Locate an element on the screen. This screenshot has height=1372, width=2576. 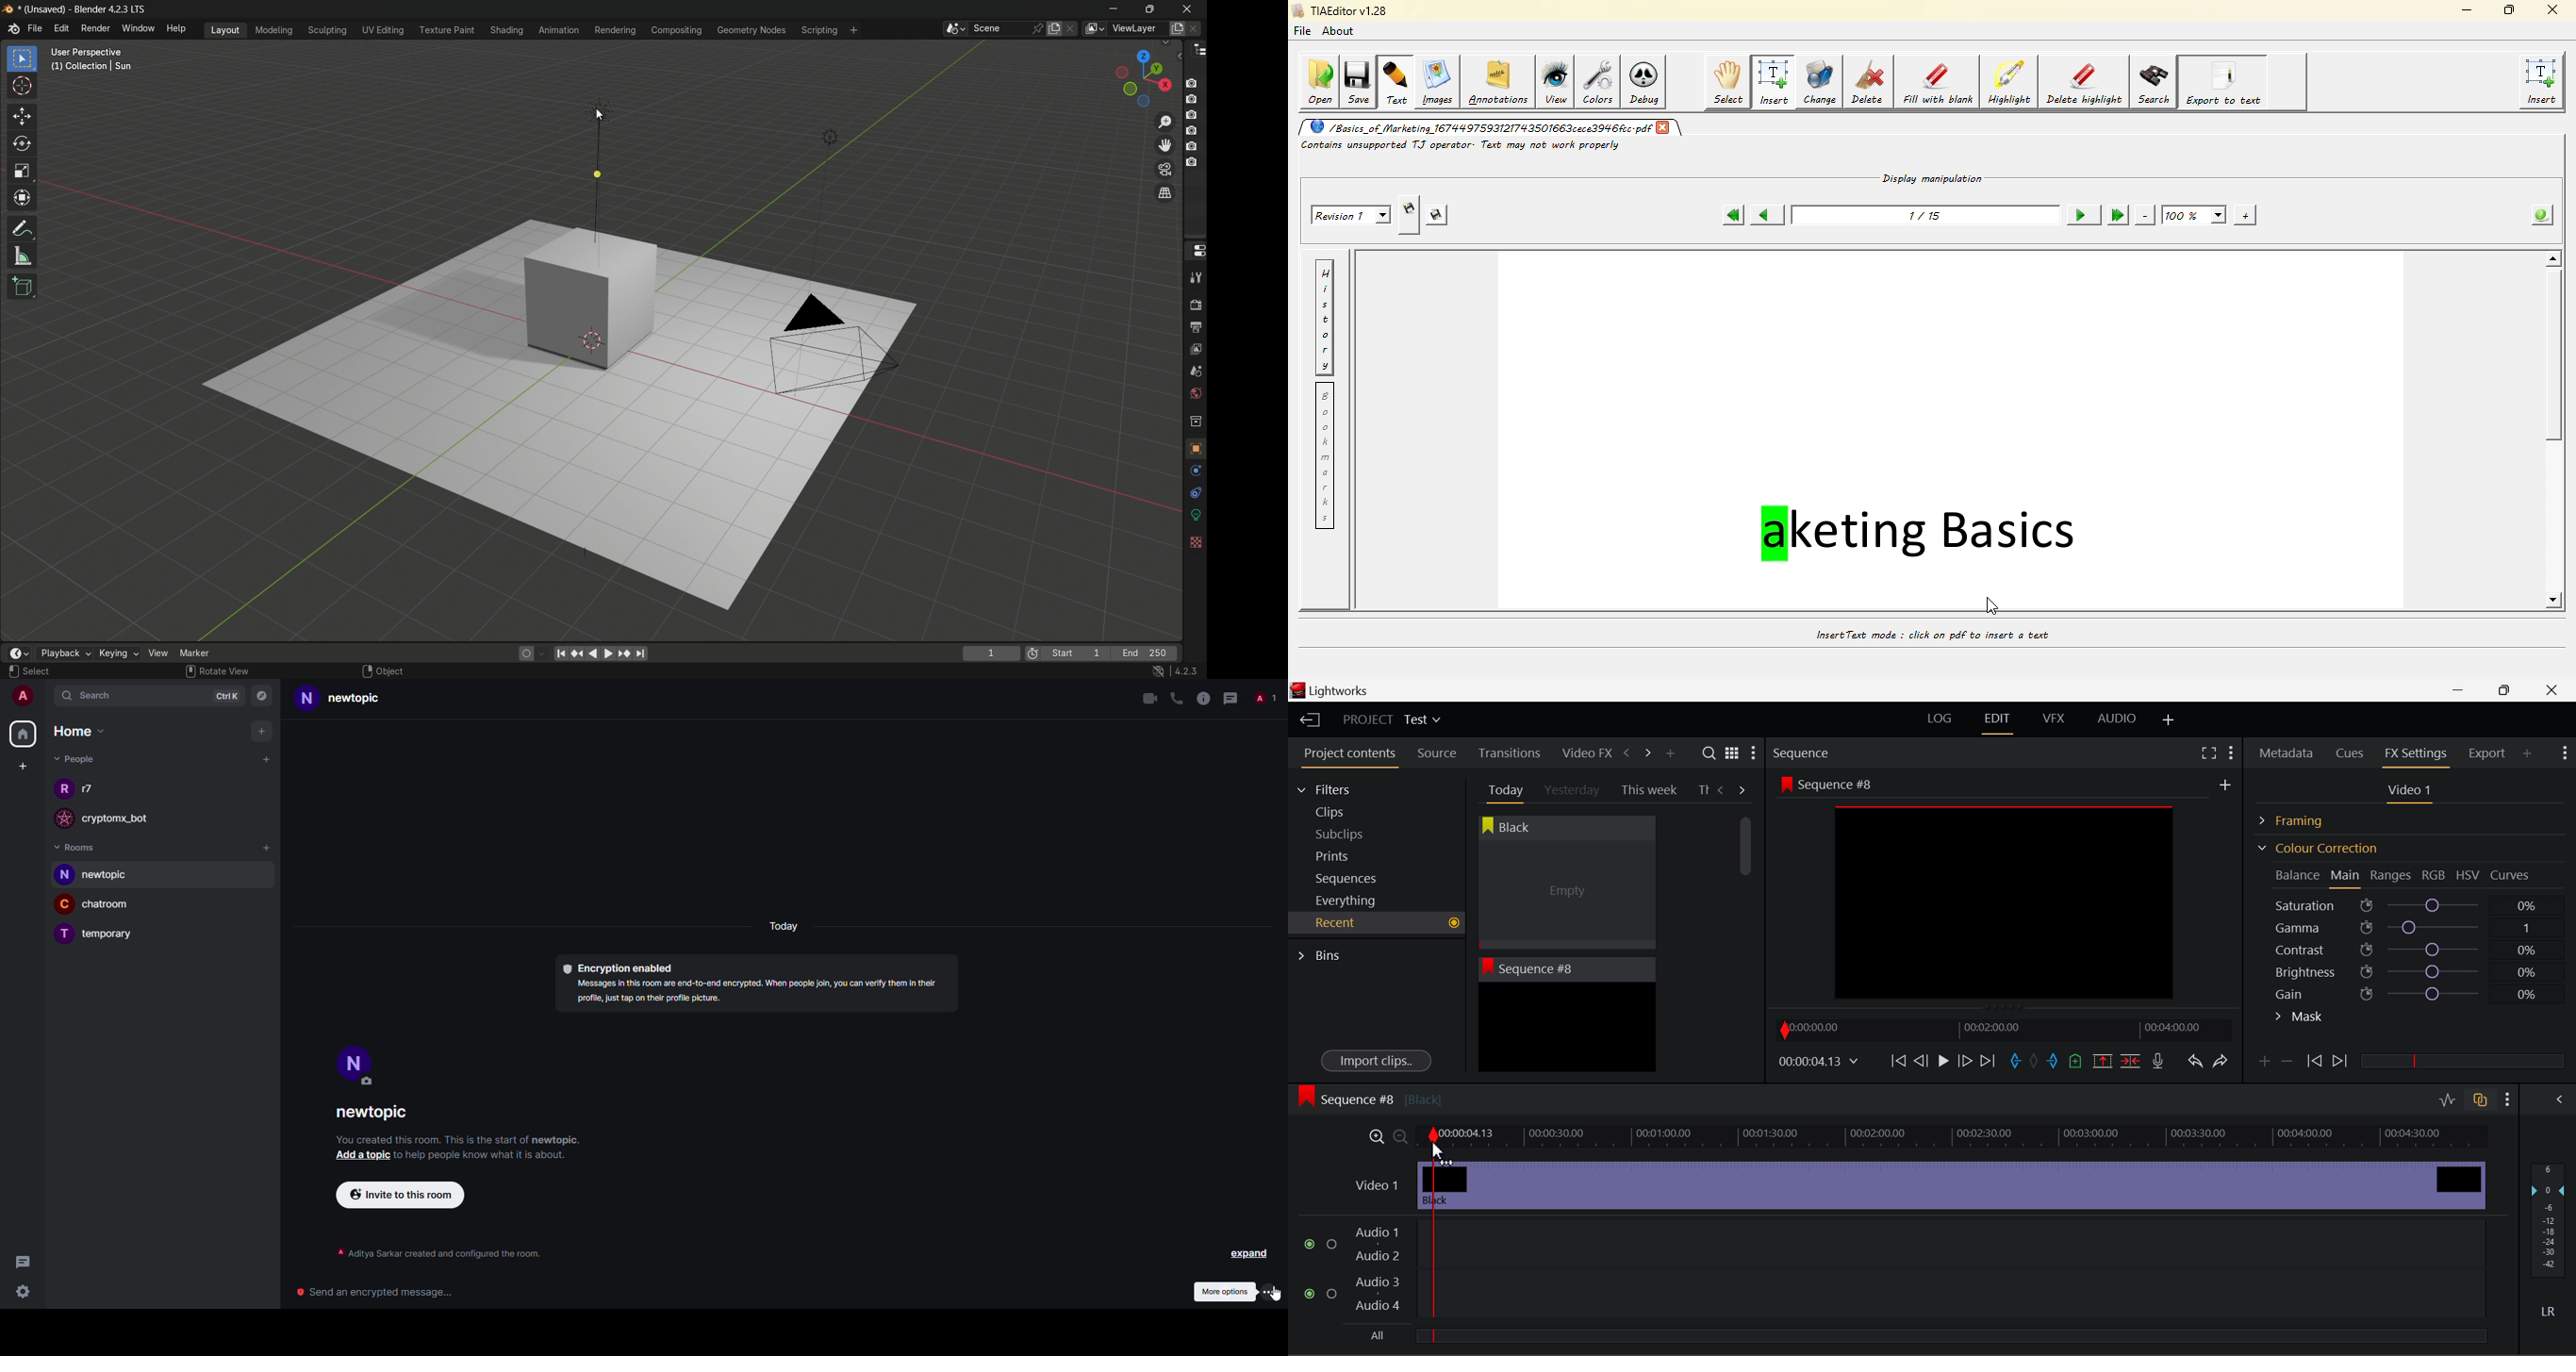
Project Timeline Navigator is located at coordinates (2002, 1030).